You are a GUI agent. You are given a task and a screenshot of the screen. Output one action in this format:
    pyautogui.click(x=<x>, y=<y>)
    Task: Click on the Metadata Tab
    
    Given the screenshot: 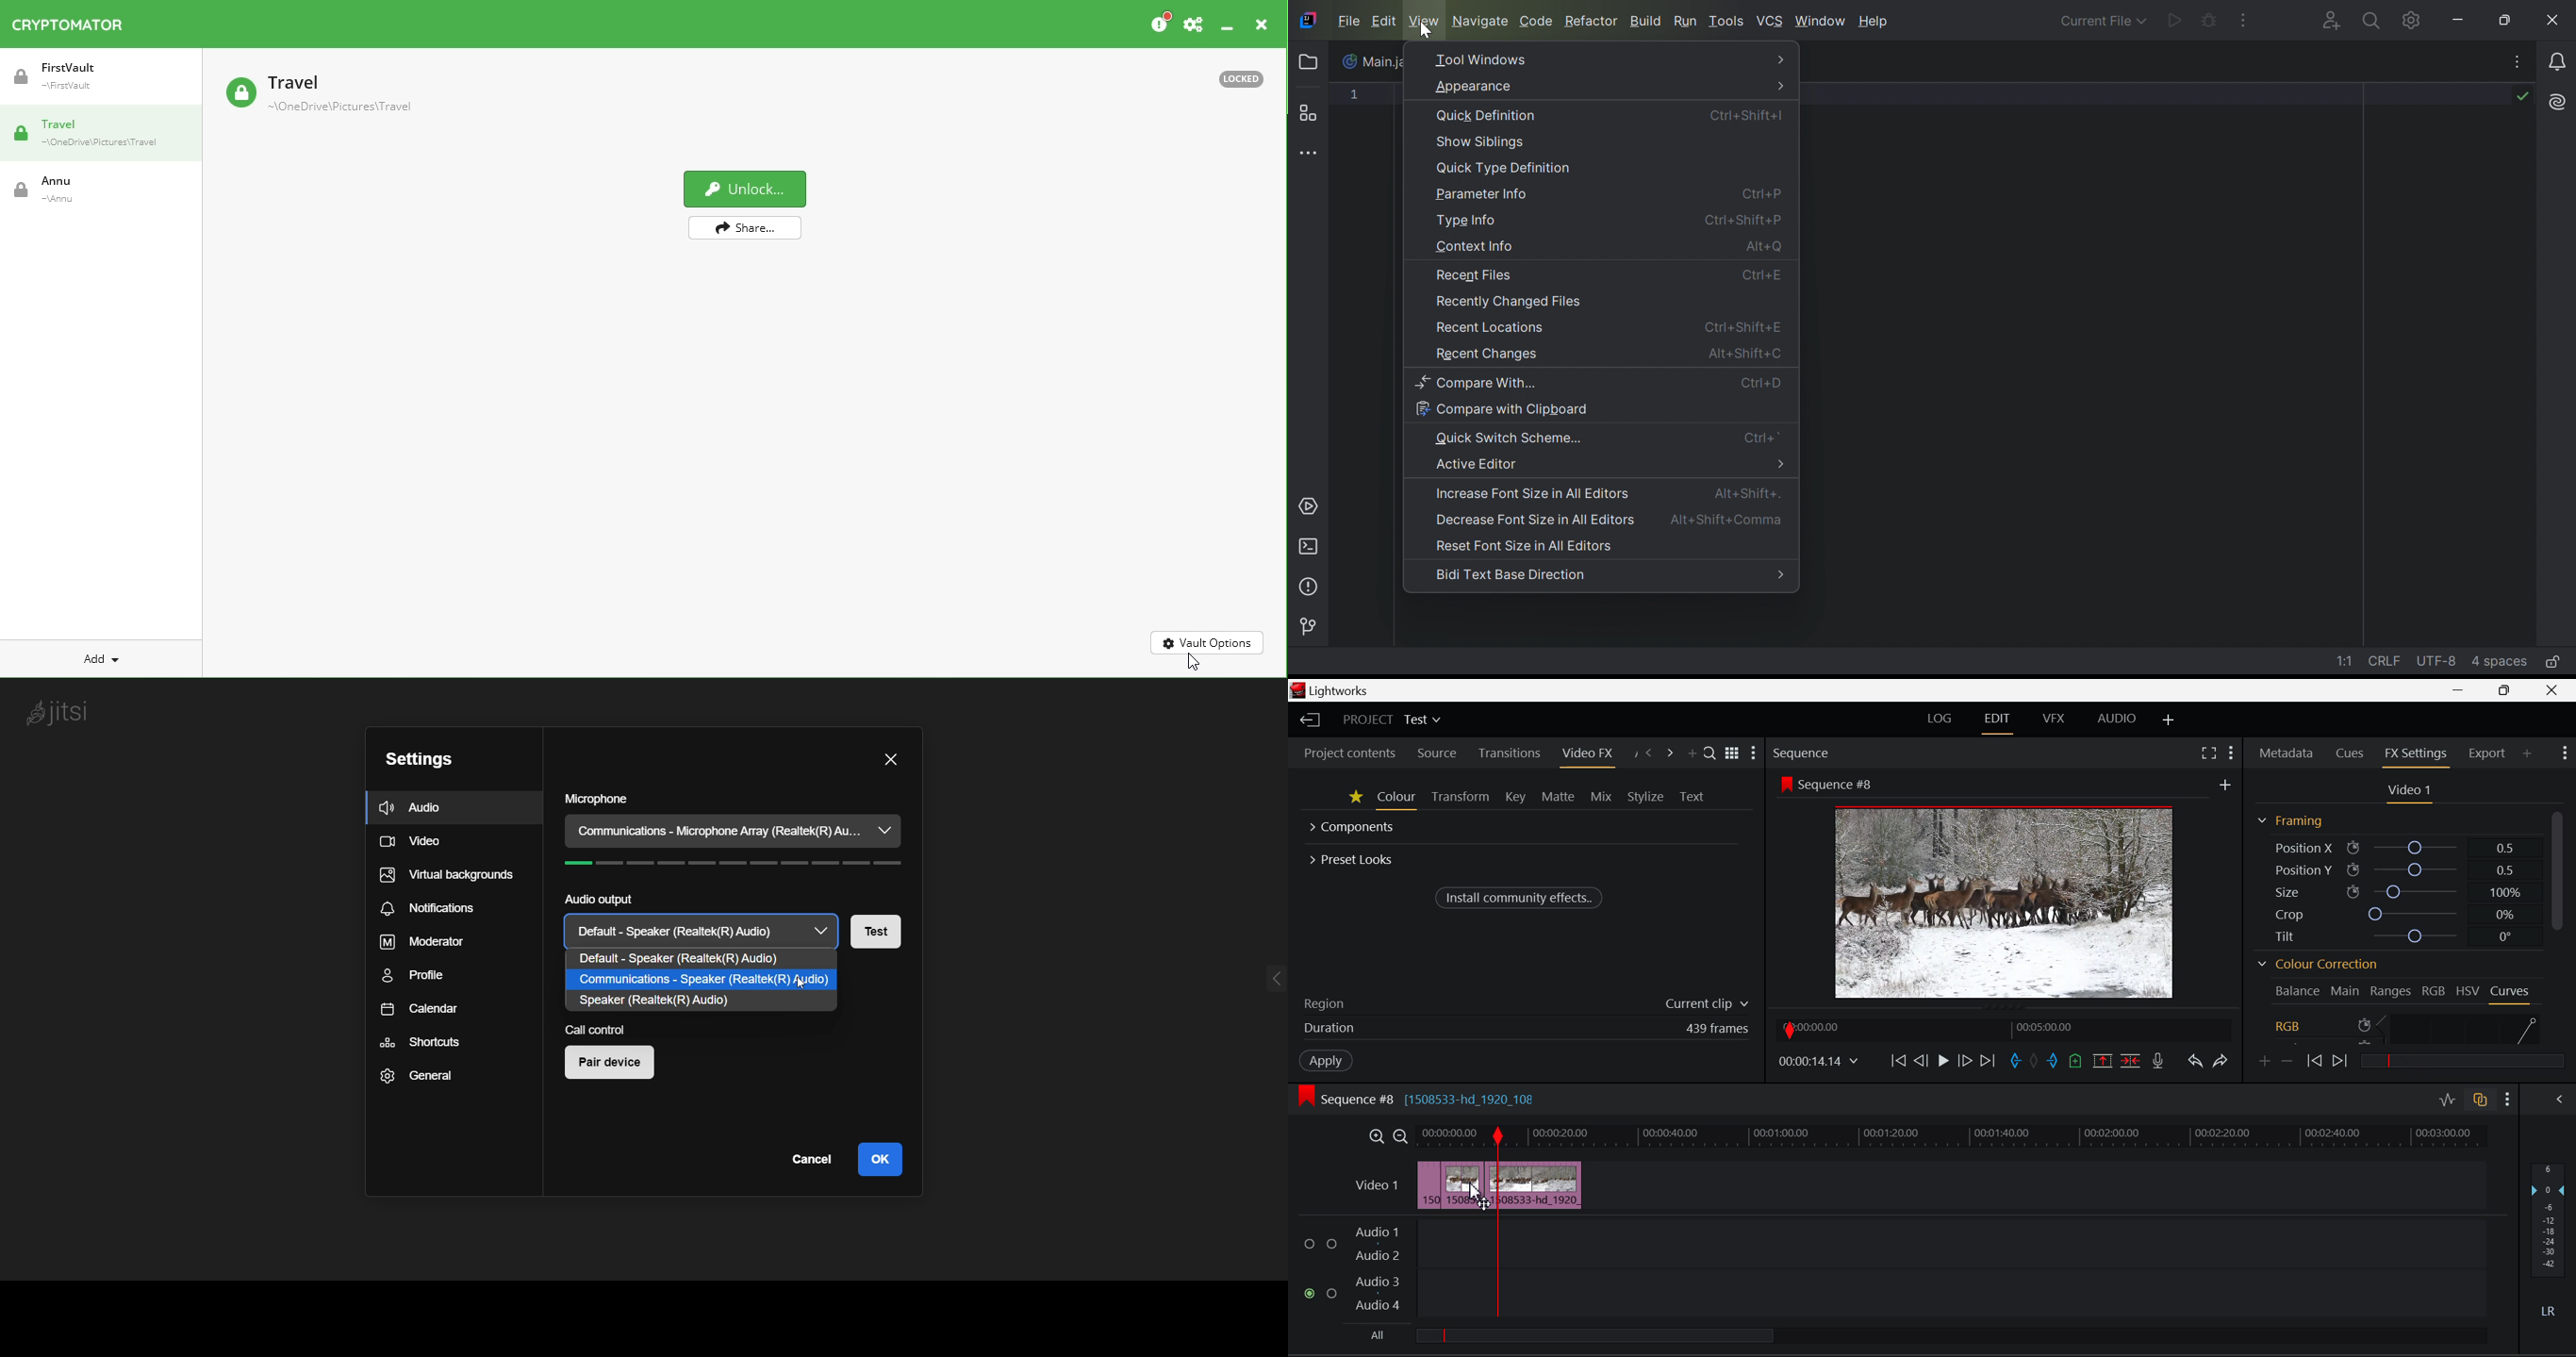 What is the action you would take?
    pyautogui.click(x=2286, y=755)
    